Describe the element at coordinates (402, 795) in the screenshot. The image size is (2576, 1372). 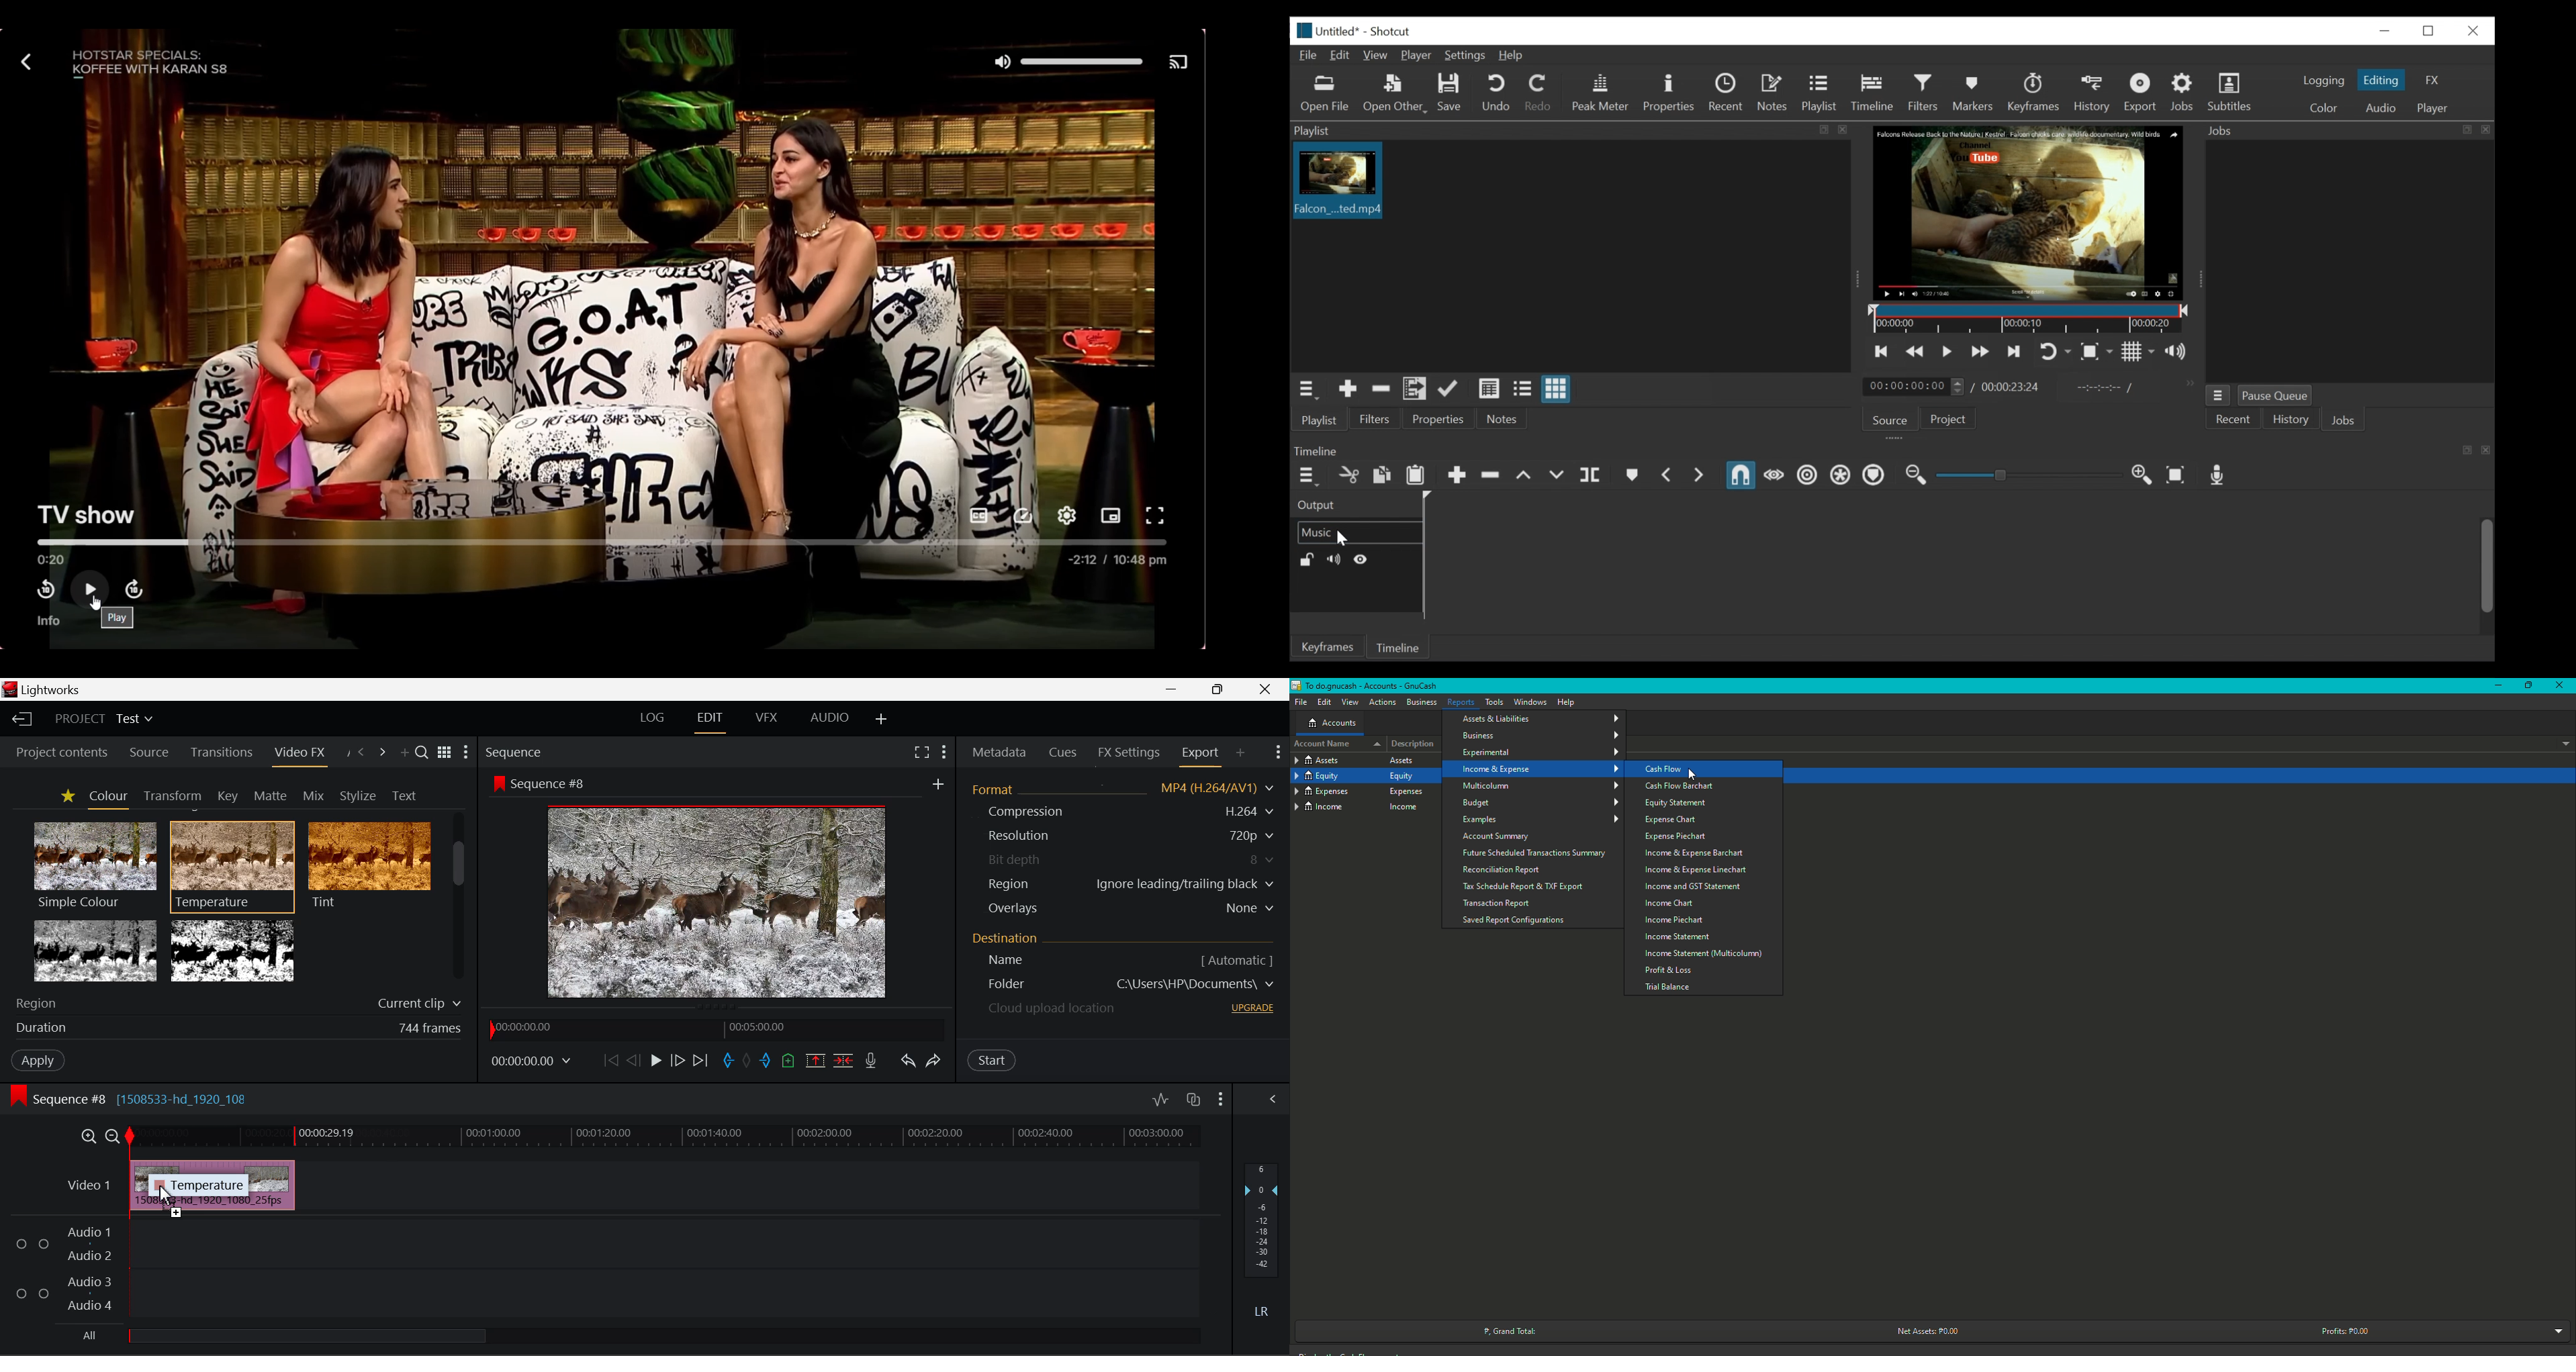
I see `Text` at that location.